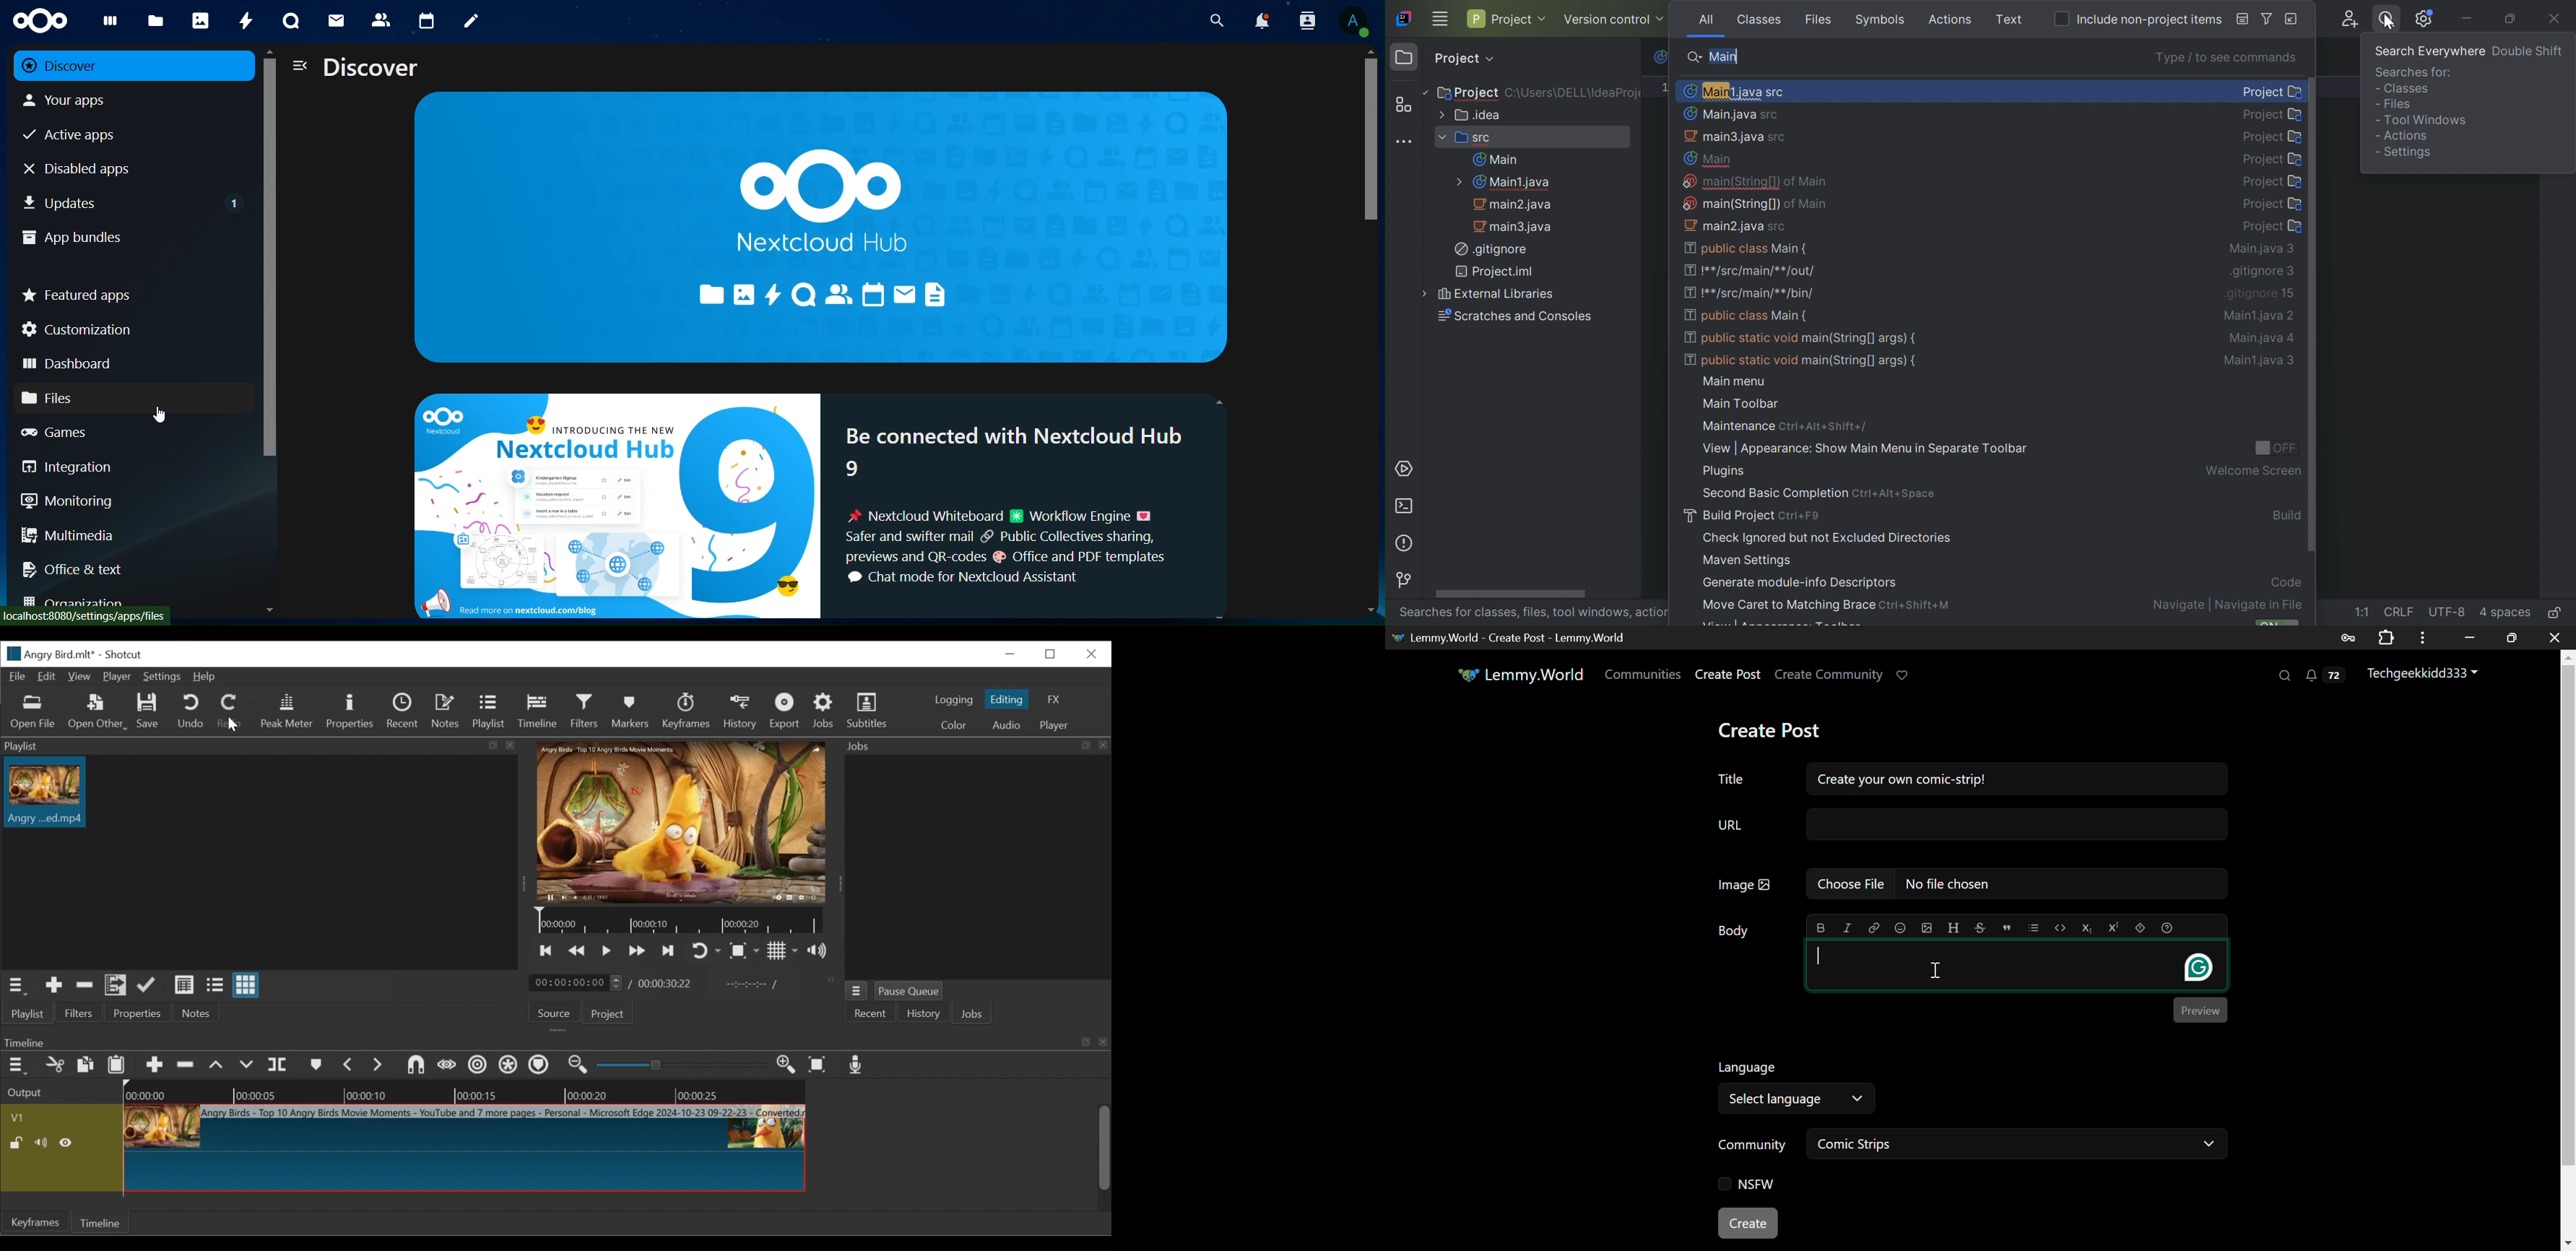 This screenshot has width=2576, height=1260. I want to click on Media Viewer, so click(682, 823).